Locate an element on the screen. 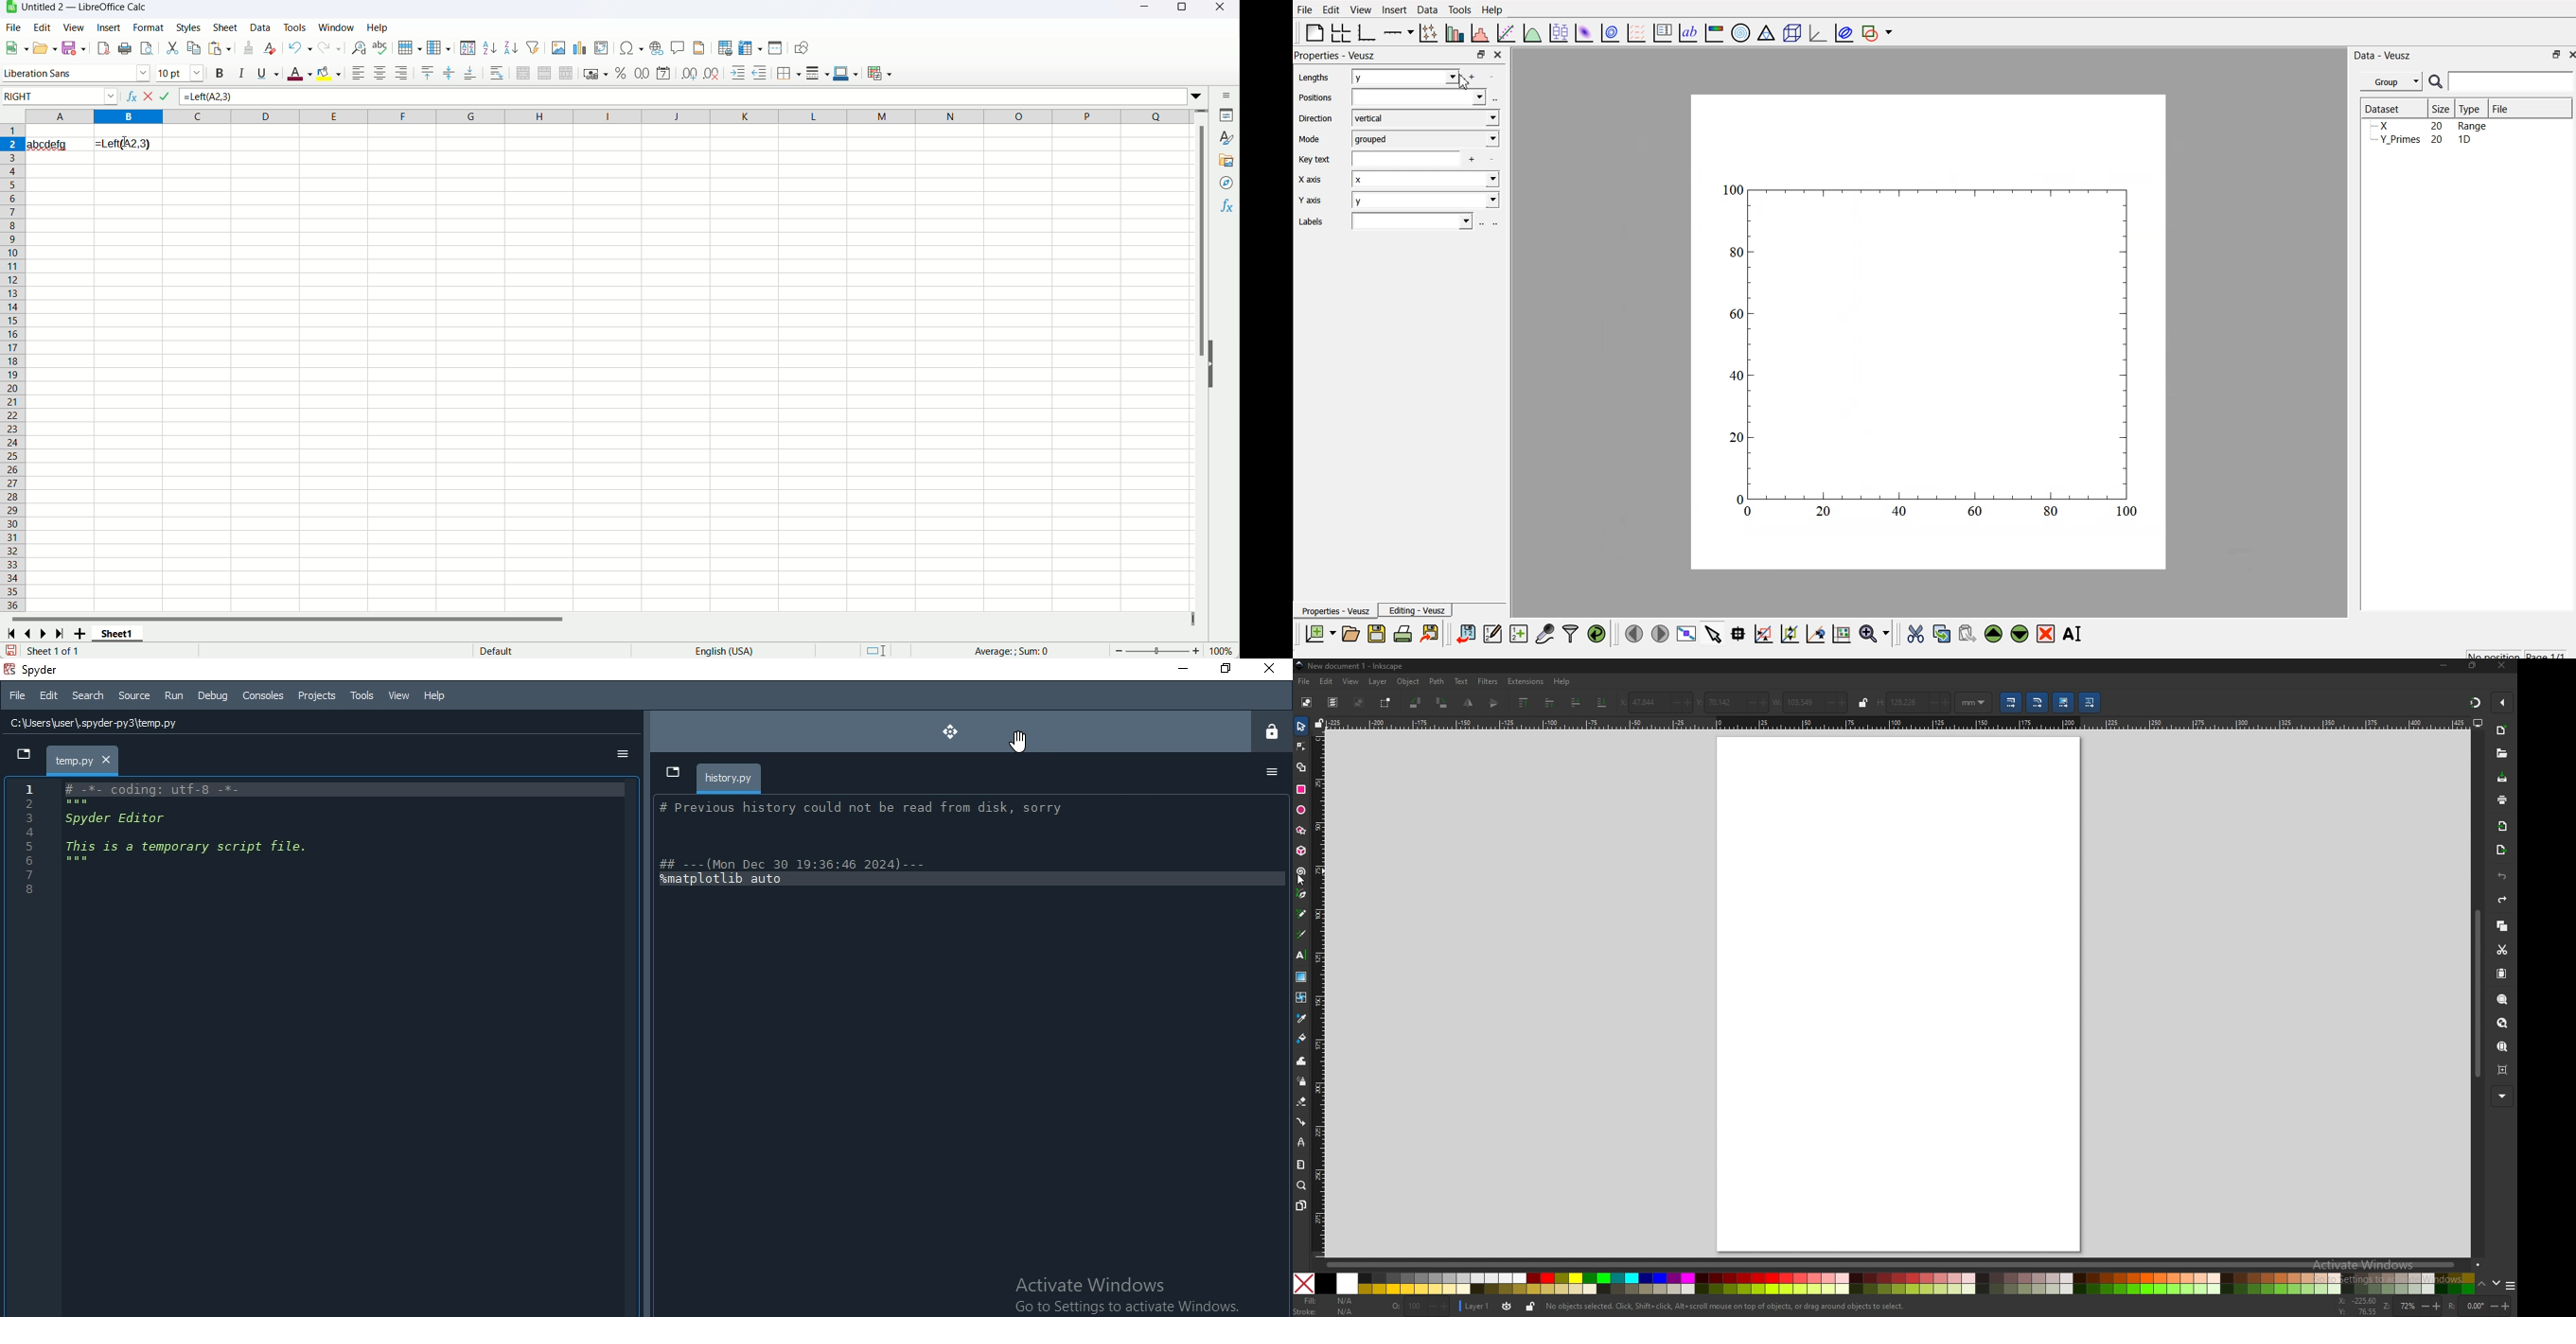 This screenshot has width=2576, height=1344. New document 1 - Inkscape is located at coordinates (1350, 666).